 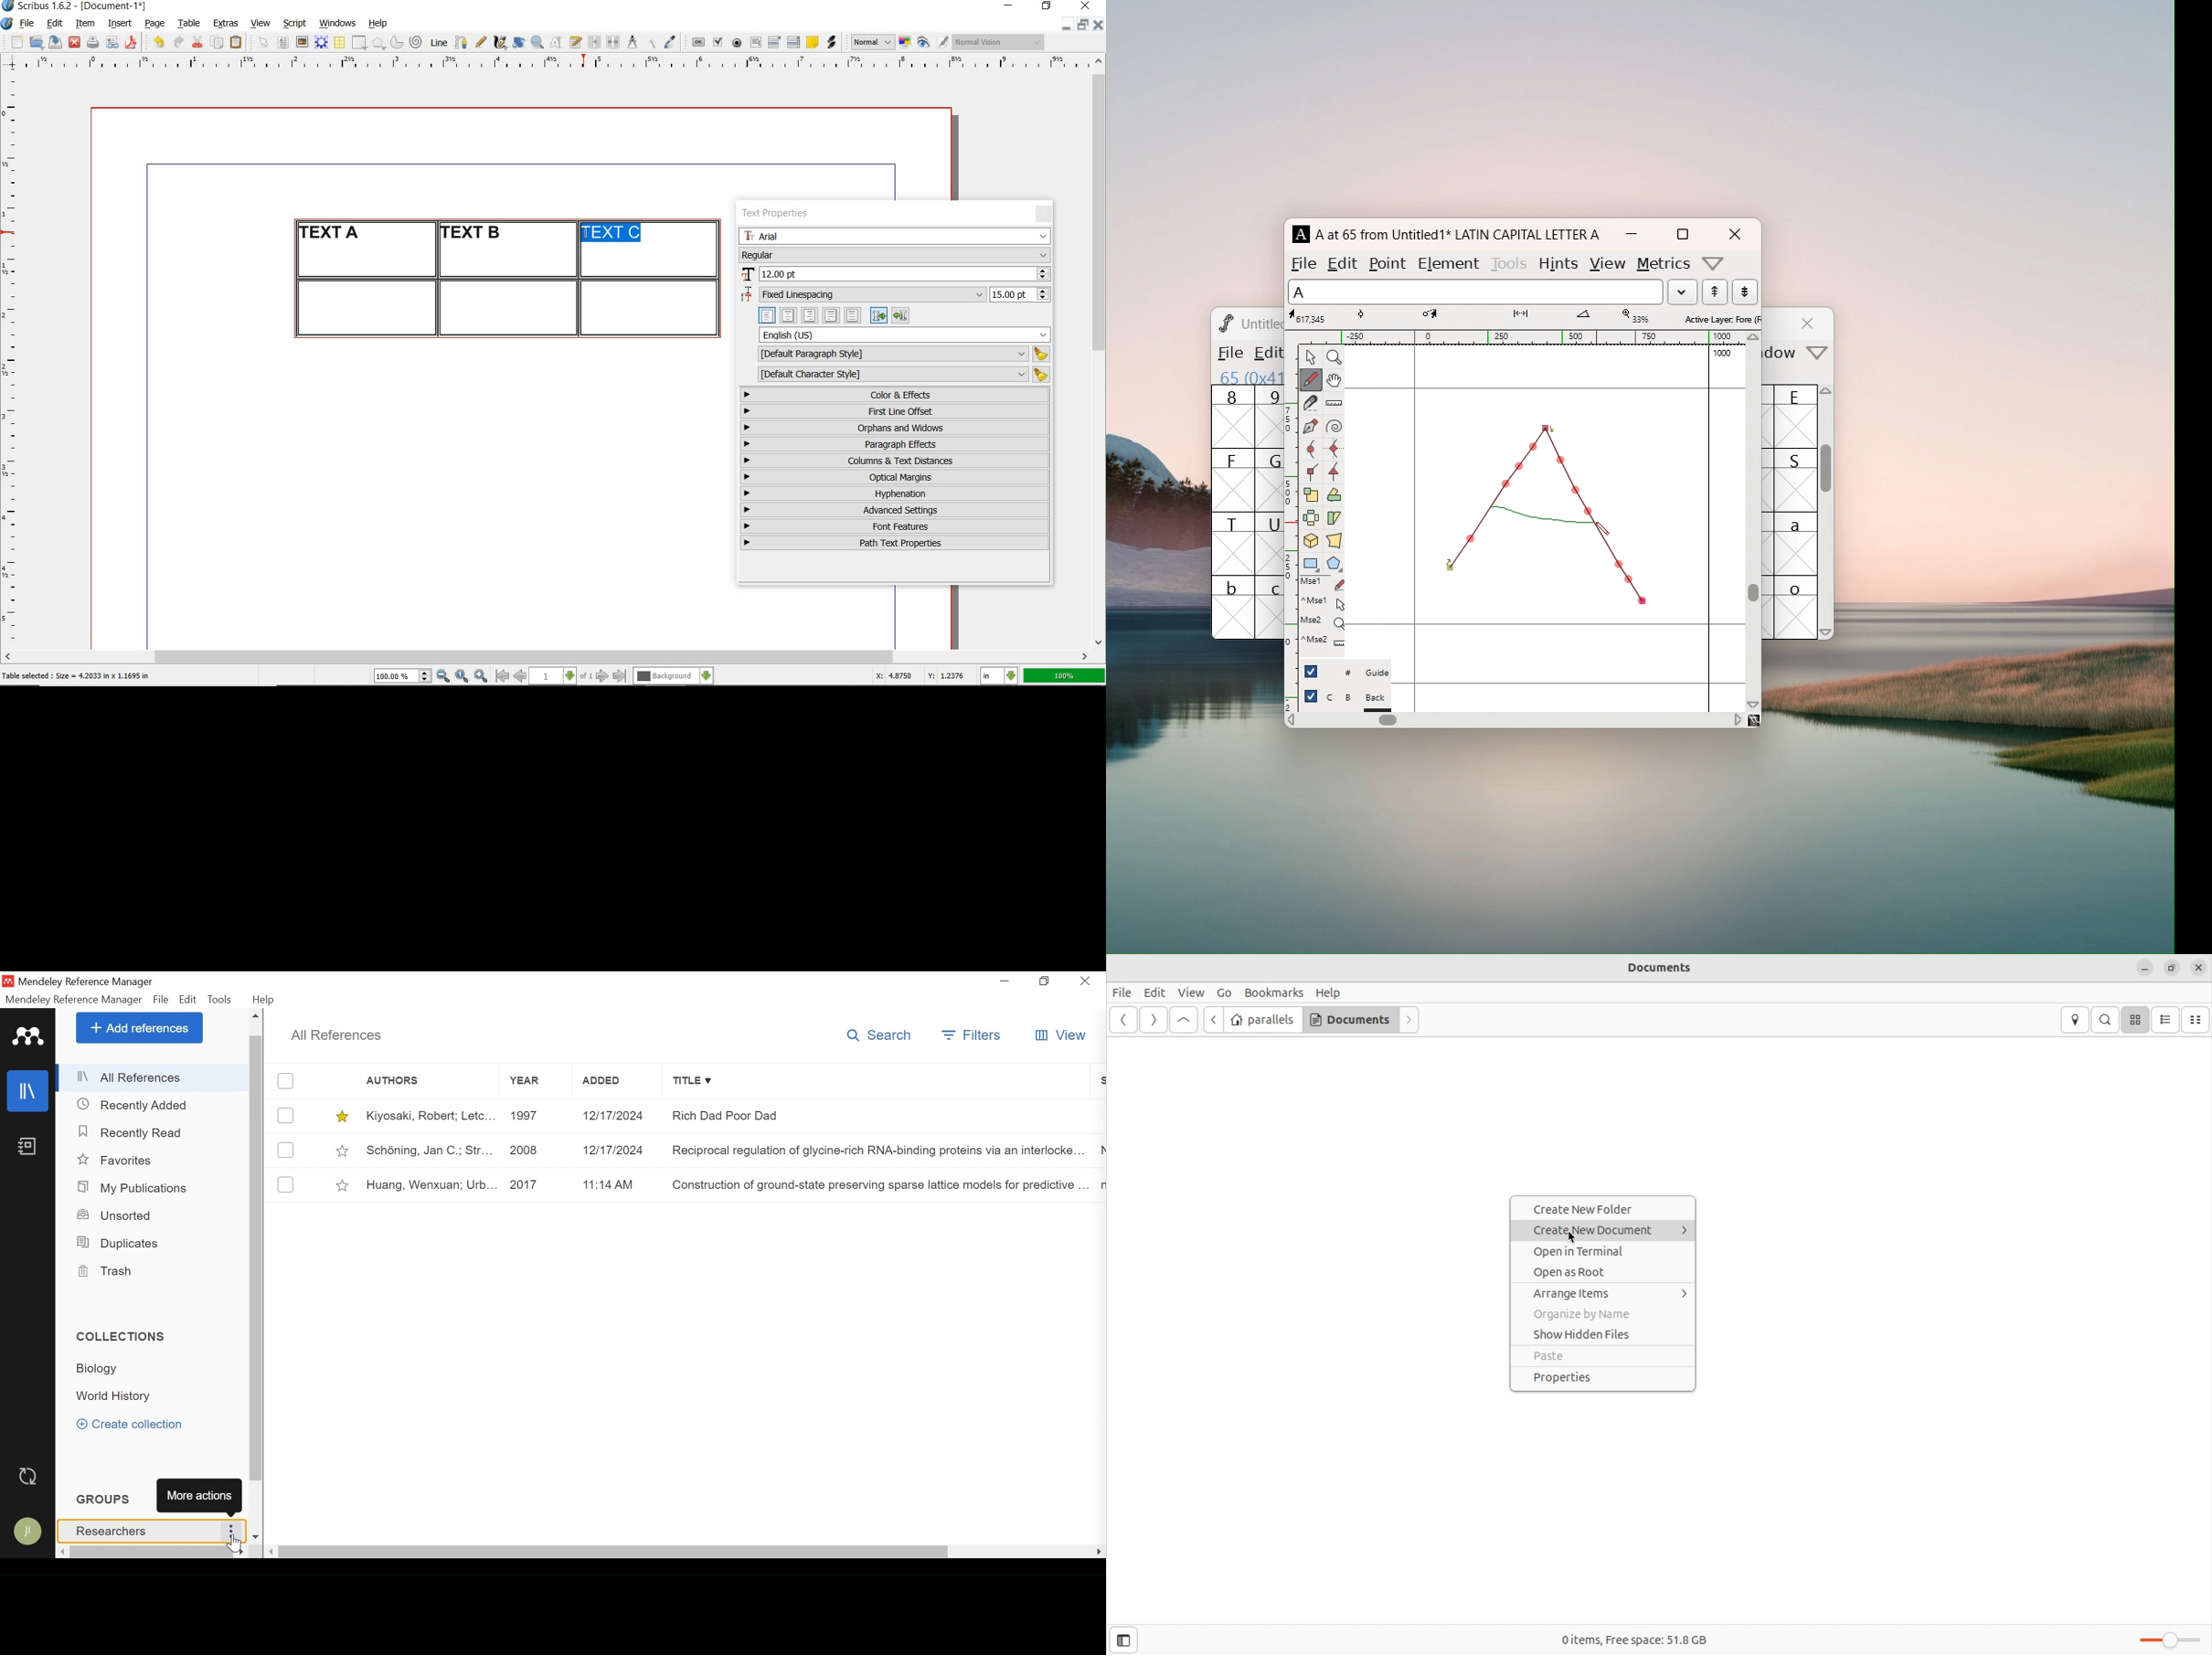 I want to click on measure distance, angle between points, so click(x=1334, y=404).